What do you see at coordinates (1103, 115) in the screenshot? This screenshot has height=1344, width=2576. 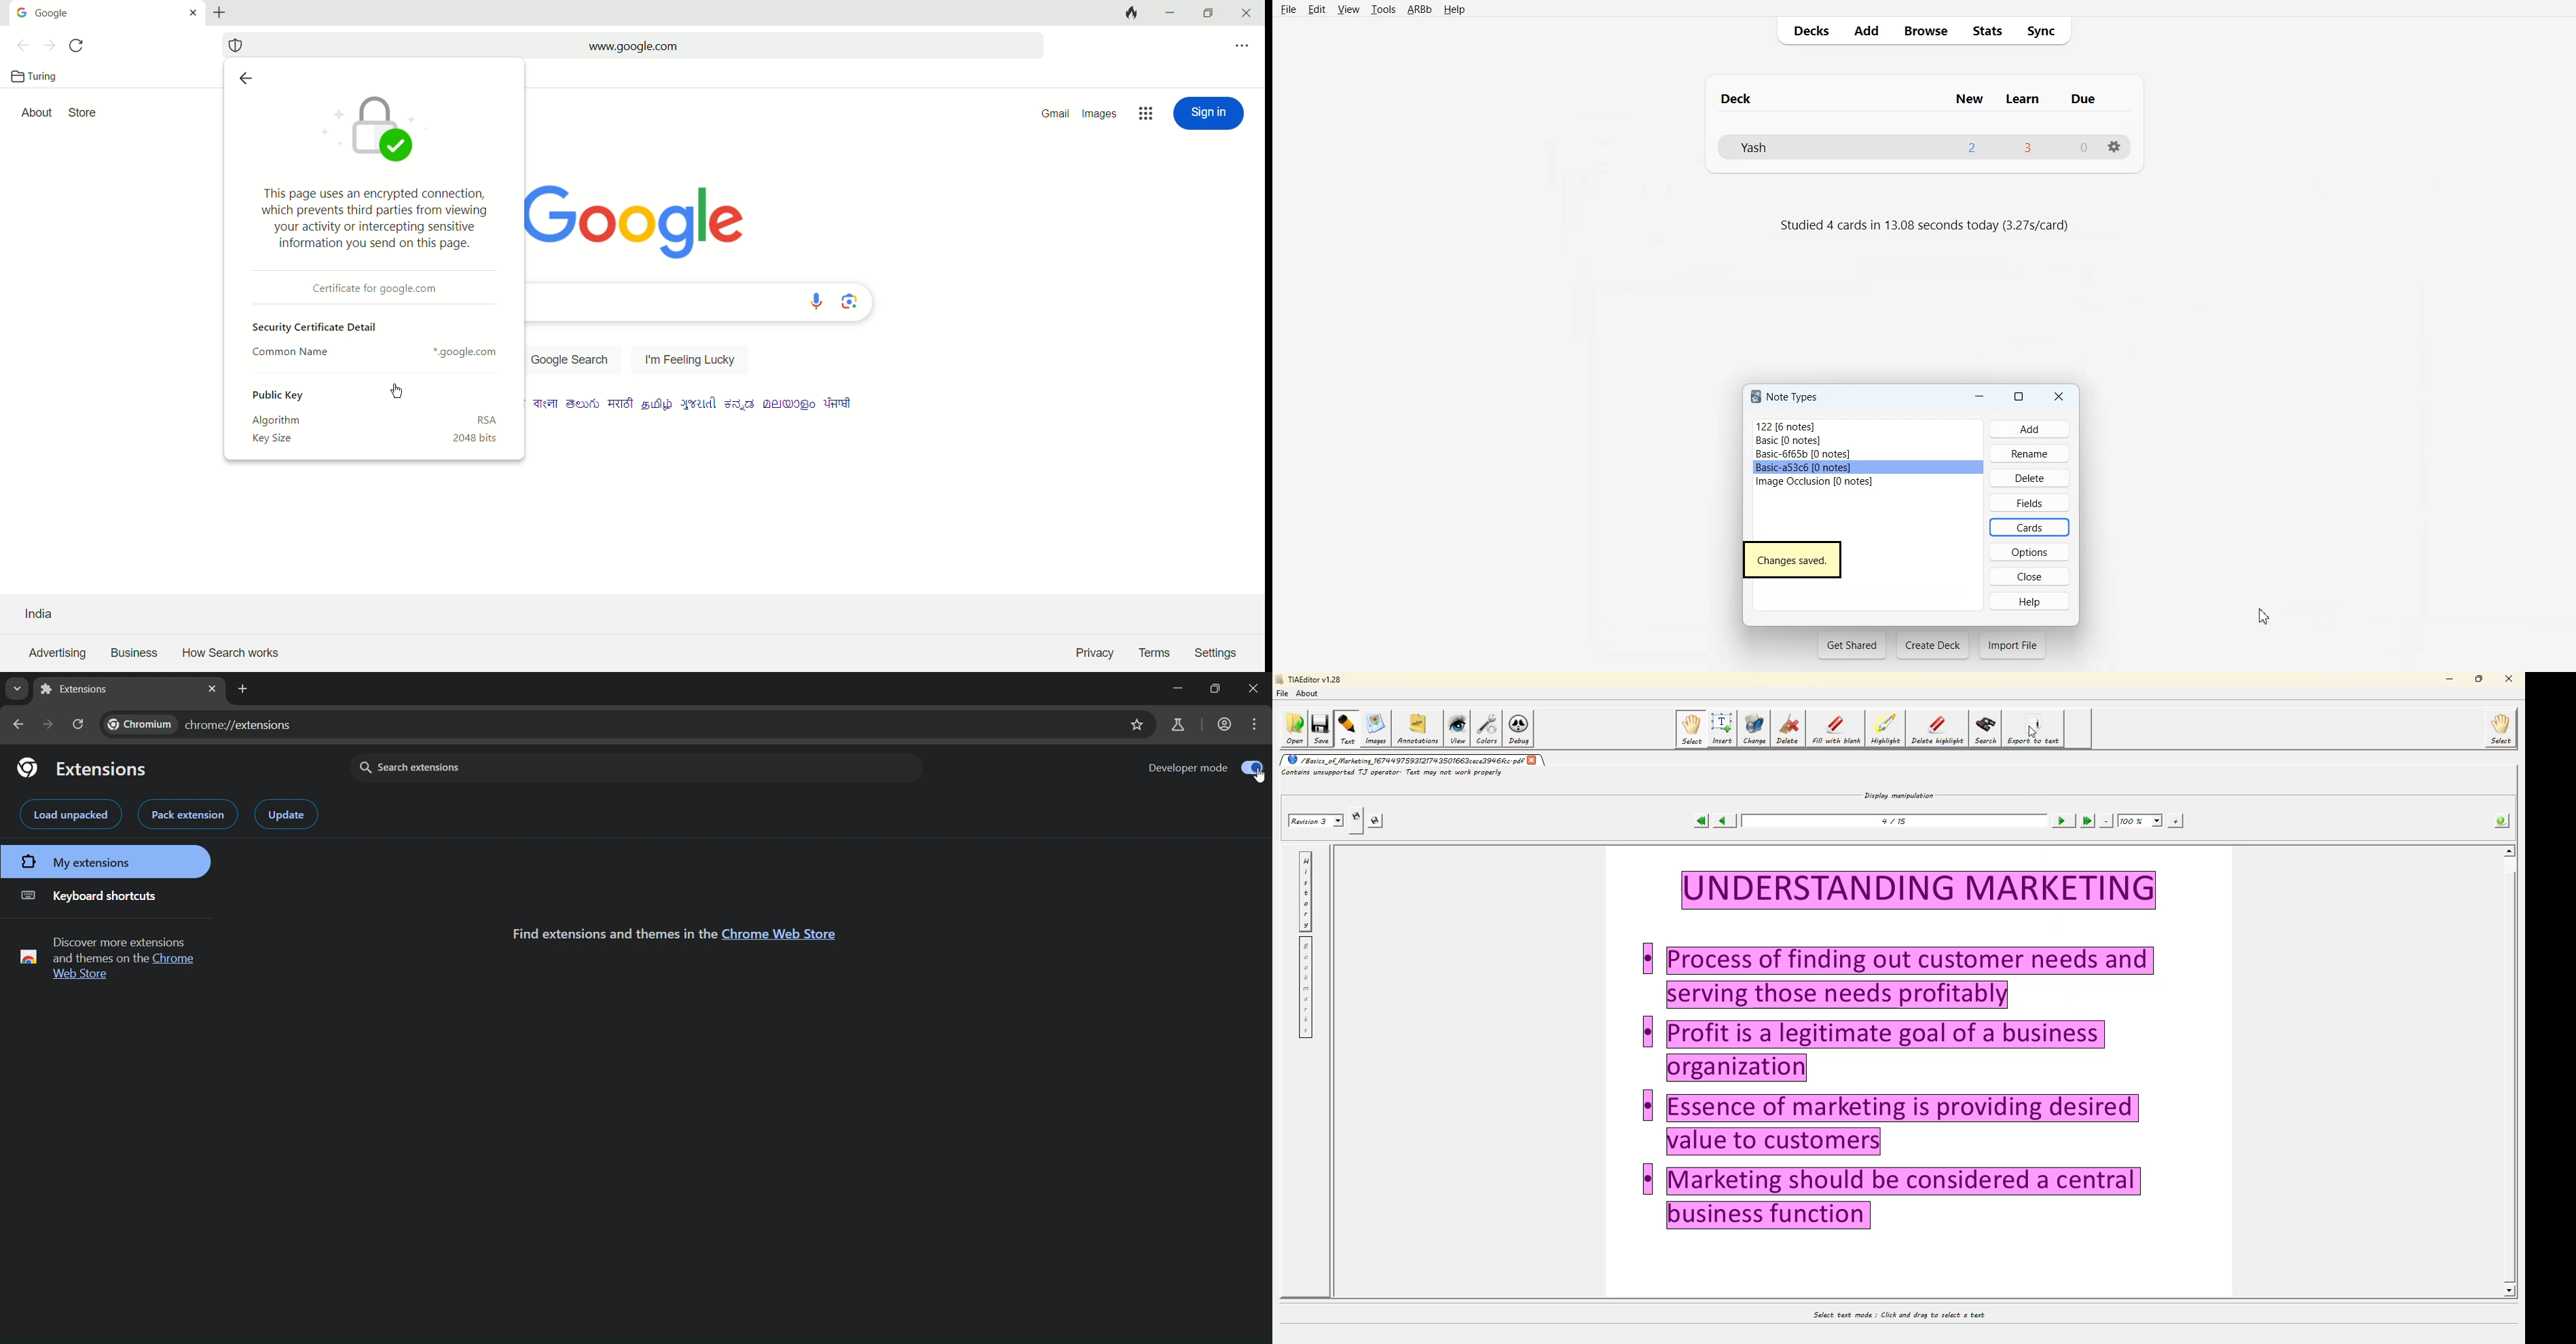 I see `images` at bounding box center [1103, 115].